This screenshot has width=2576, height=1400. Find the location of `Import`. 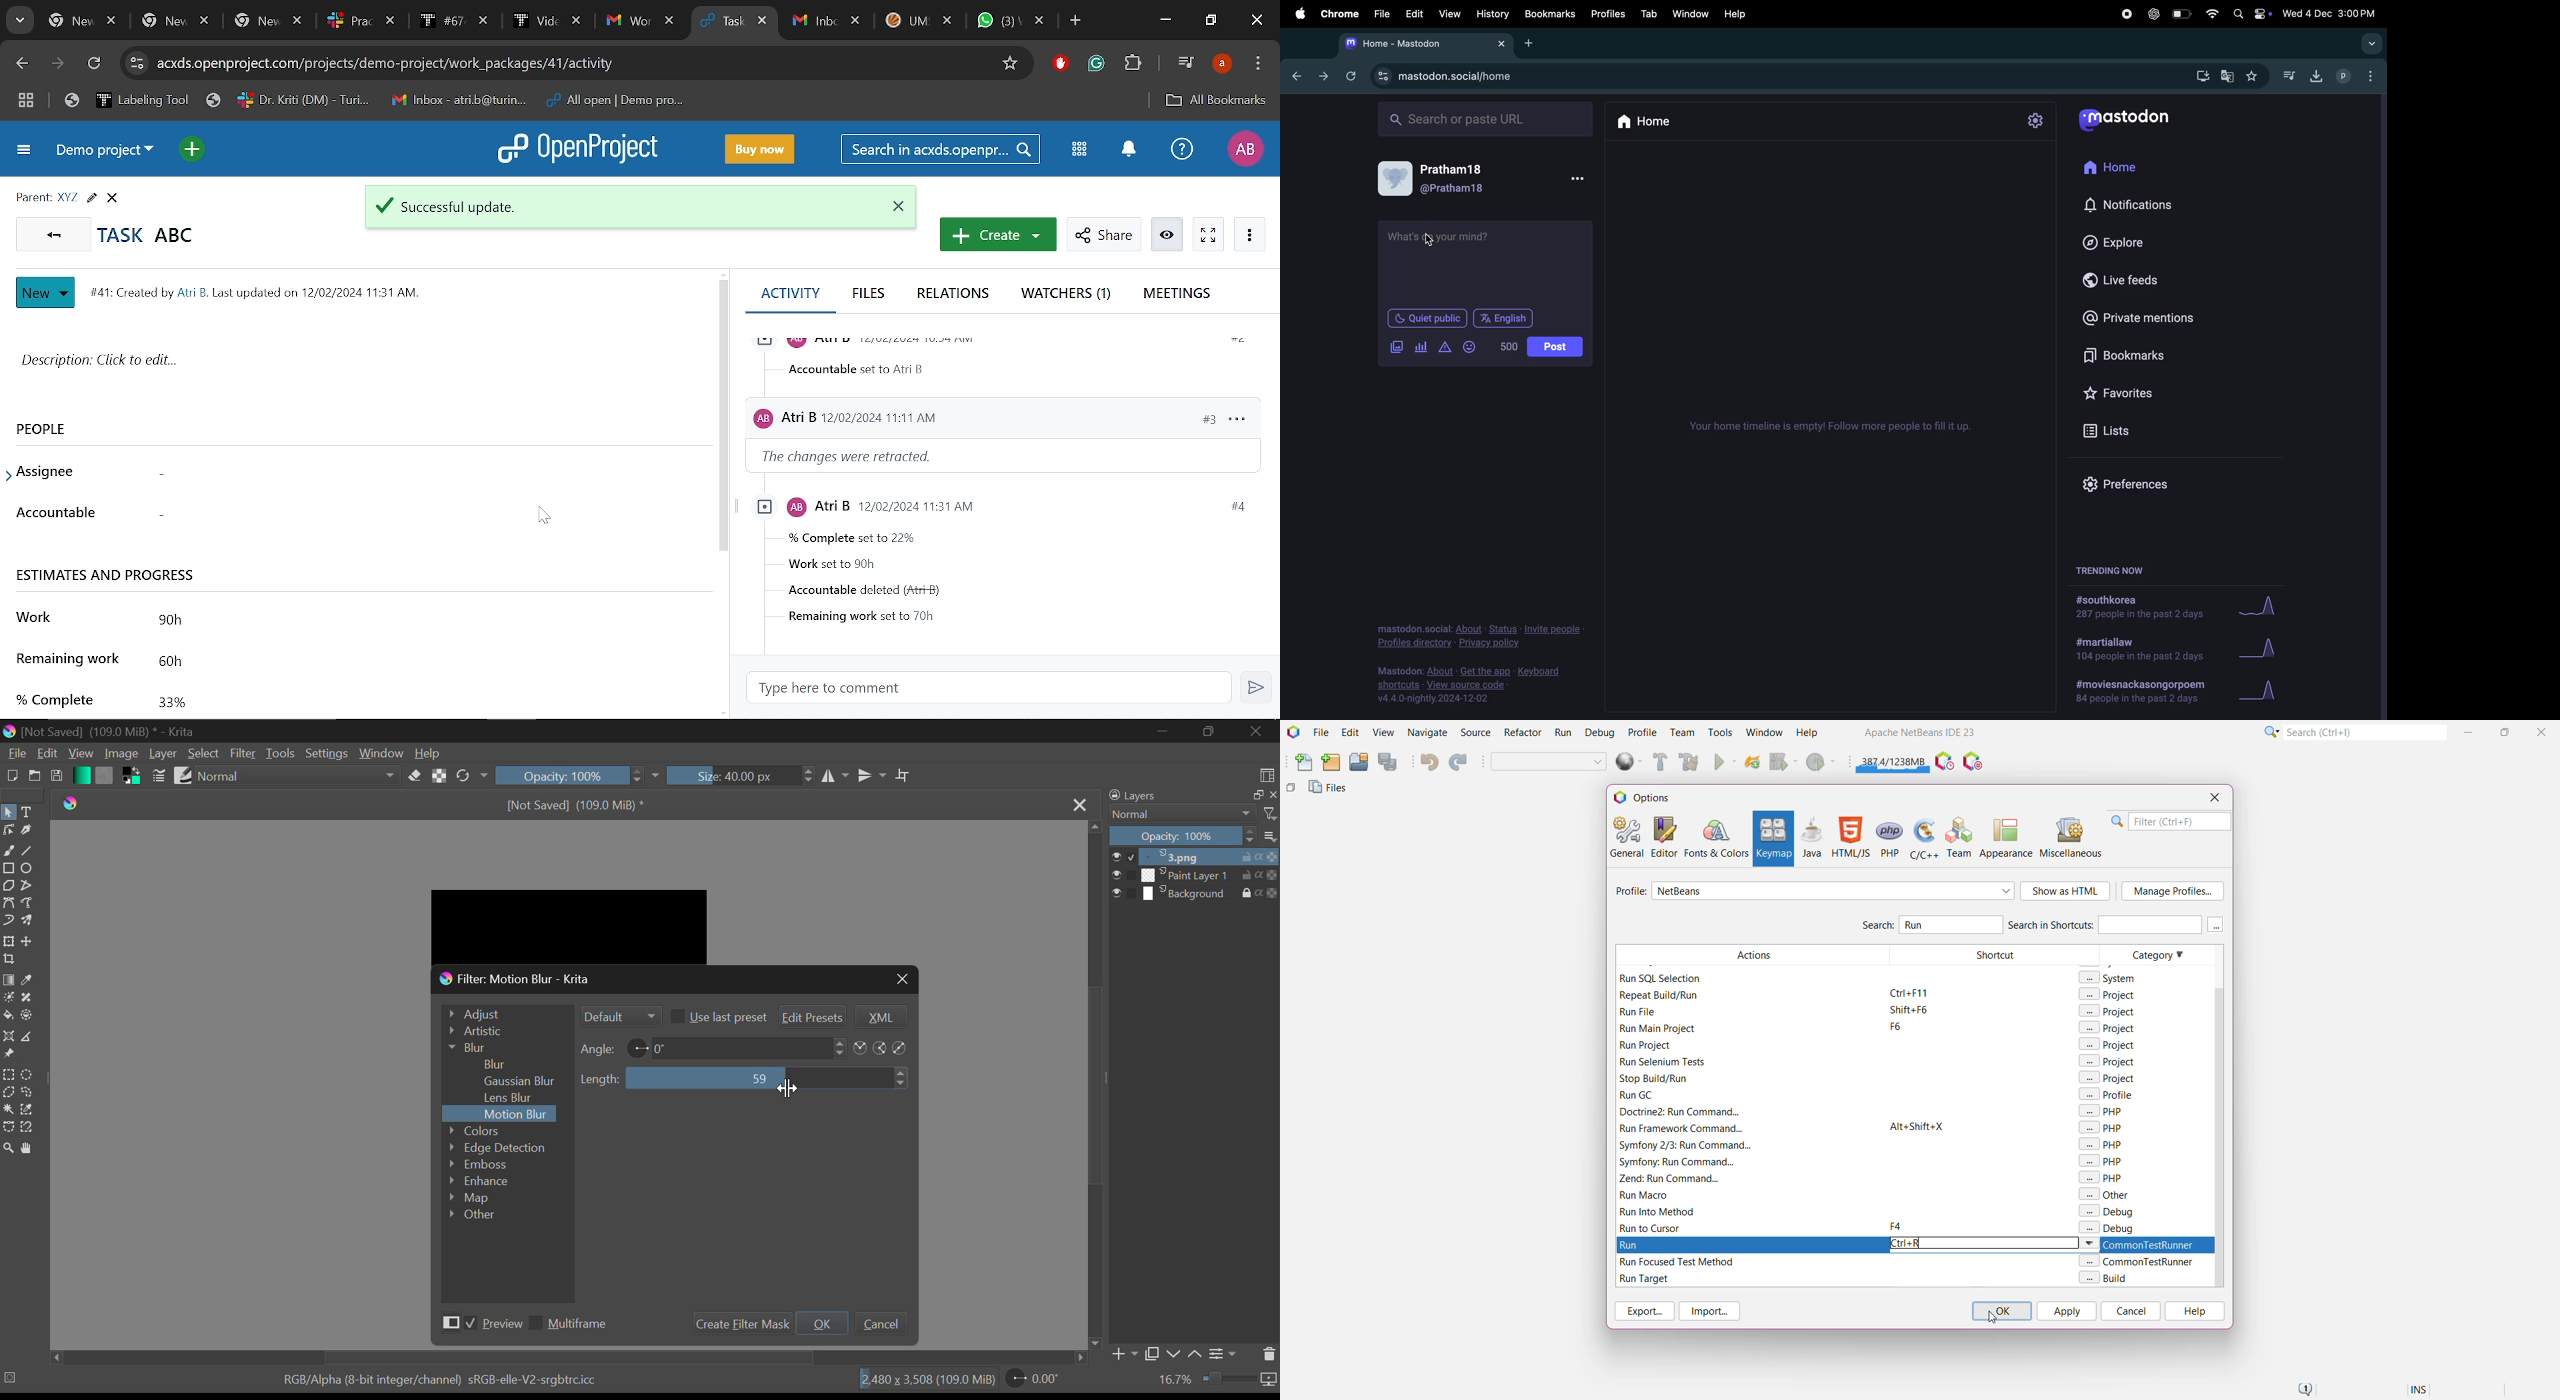

Import is located at coordinates (1712, 1311).